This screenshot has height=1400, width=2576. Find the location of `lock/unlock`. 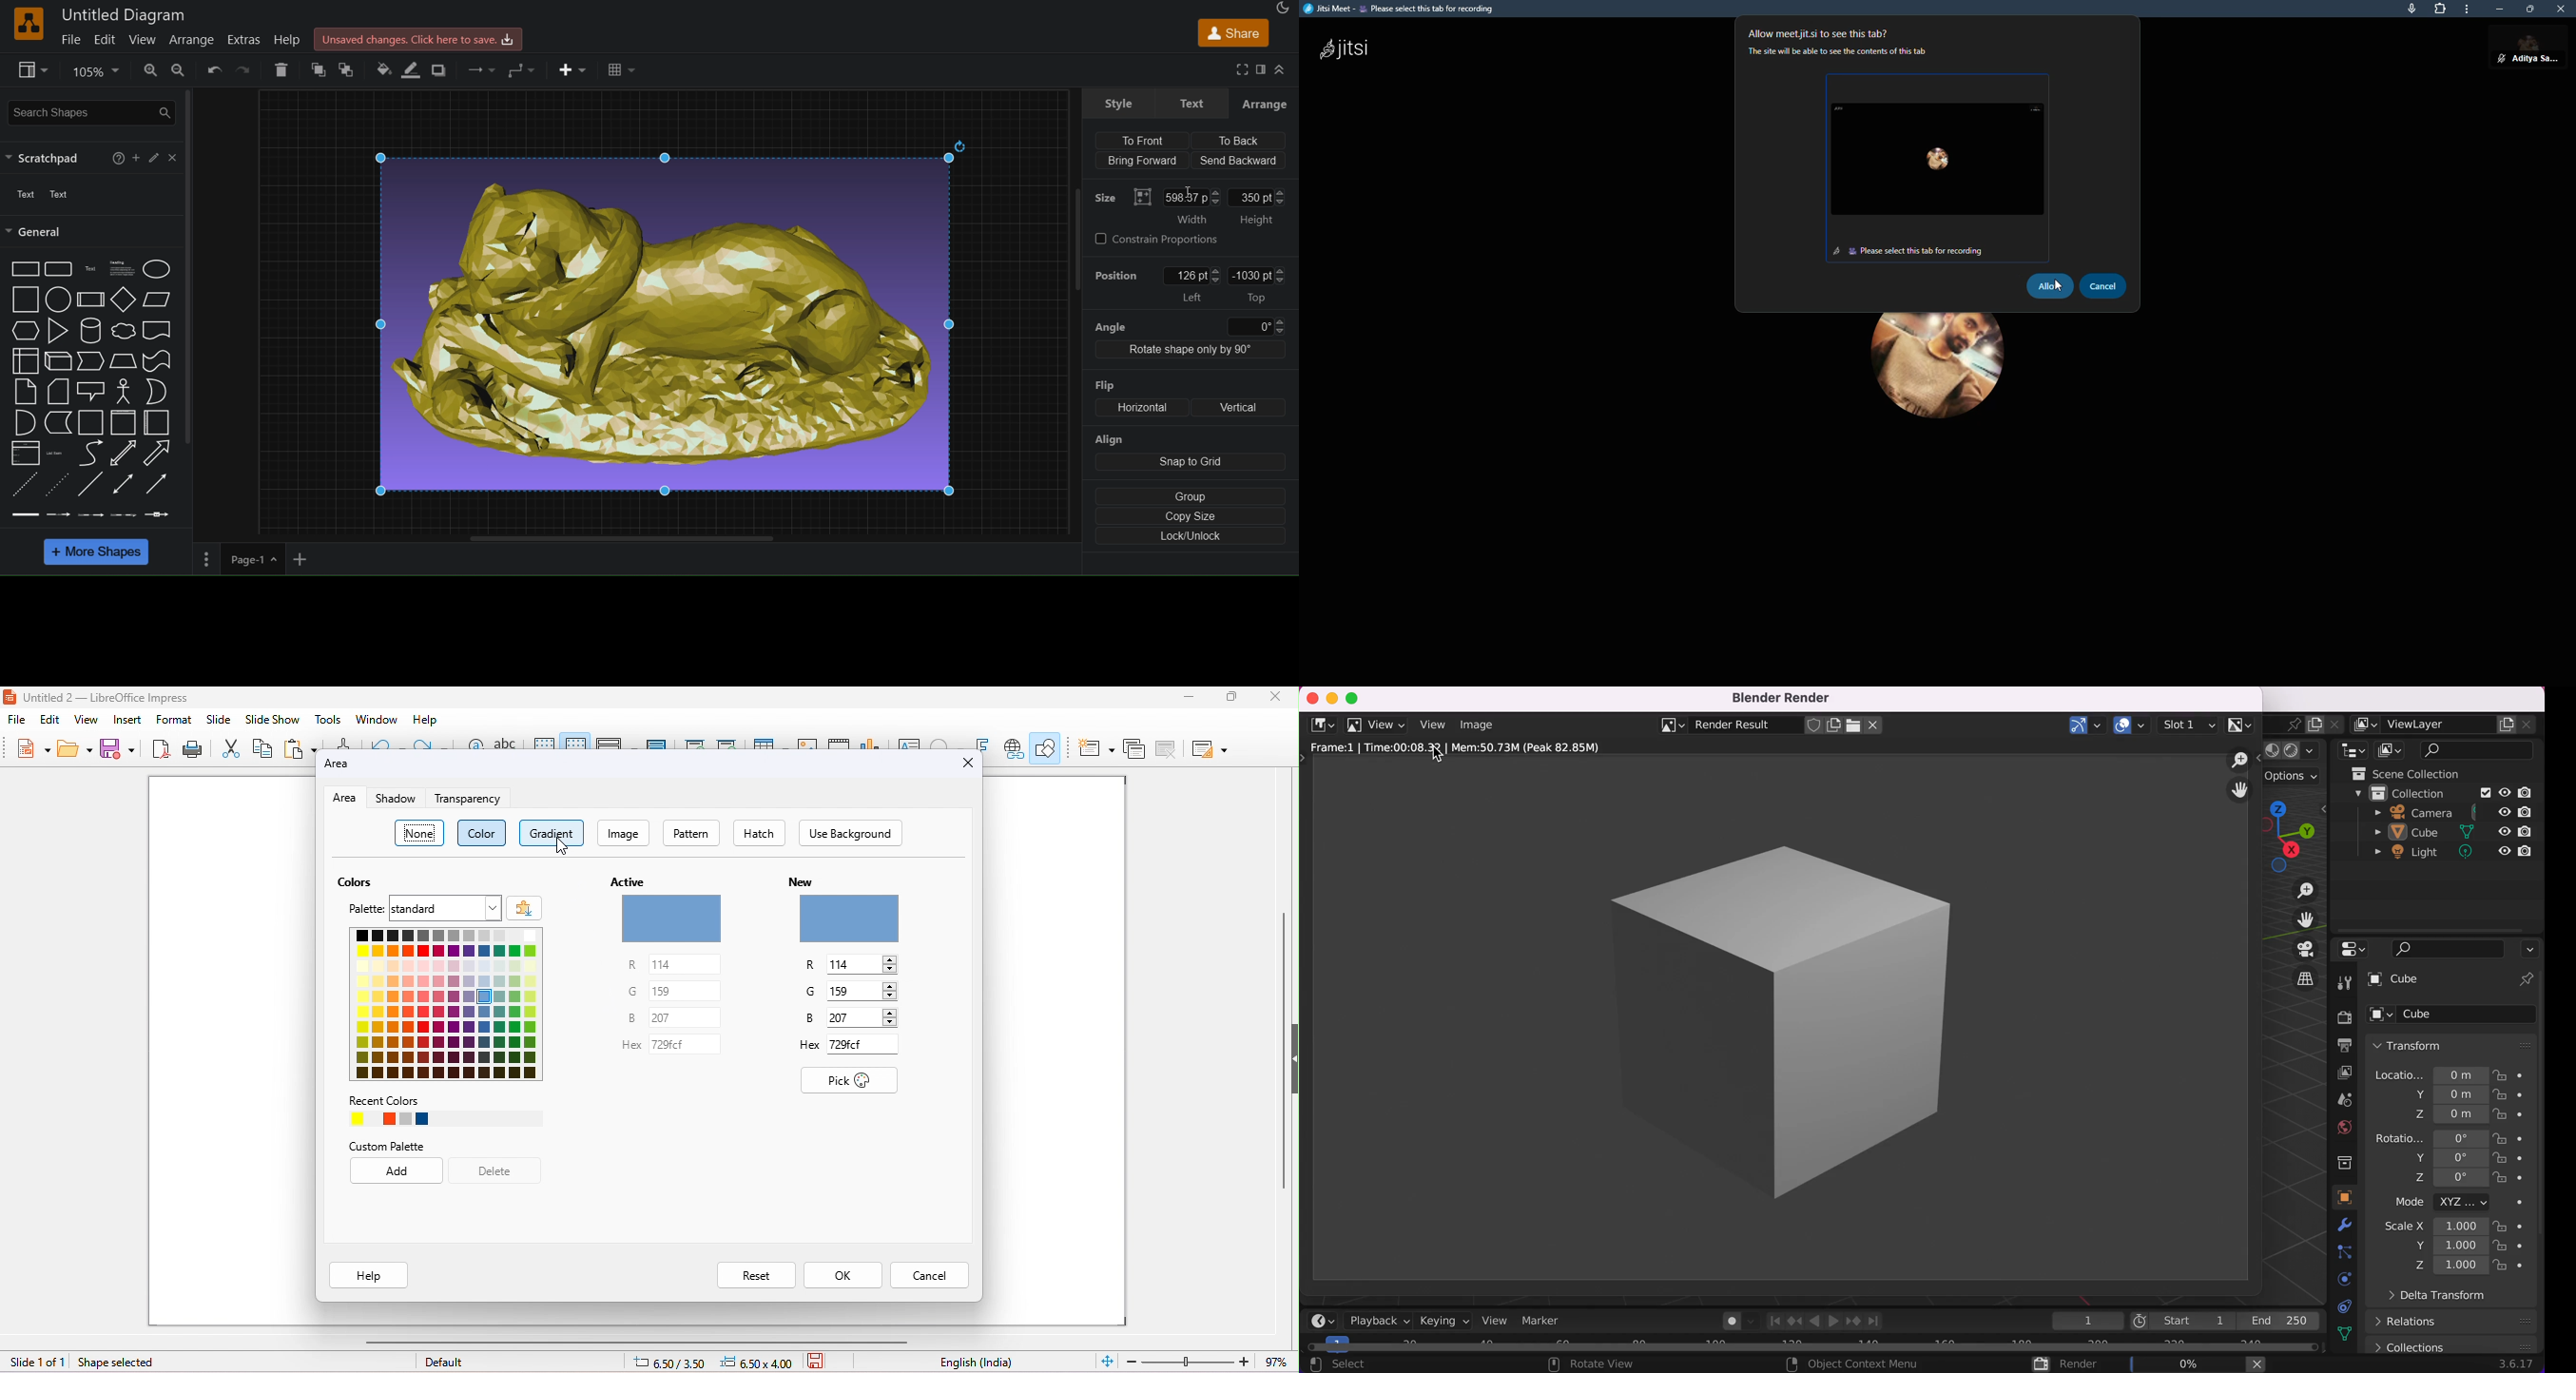

lock/unlock is located at coordinates (1191, 537).